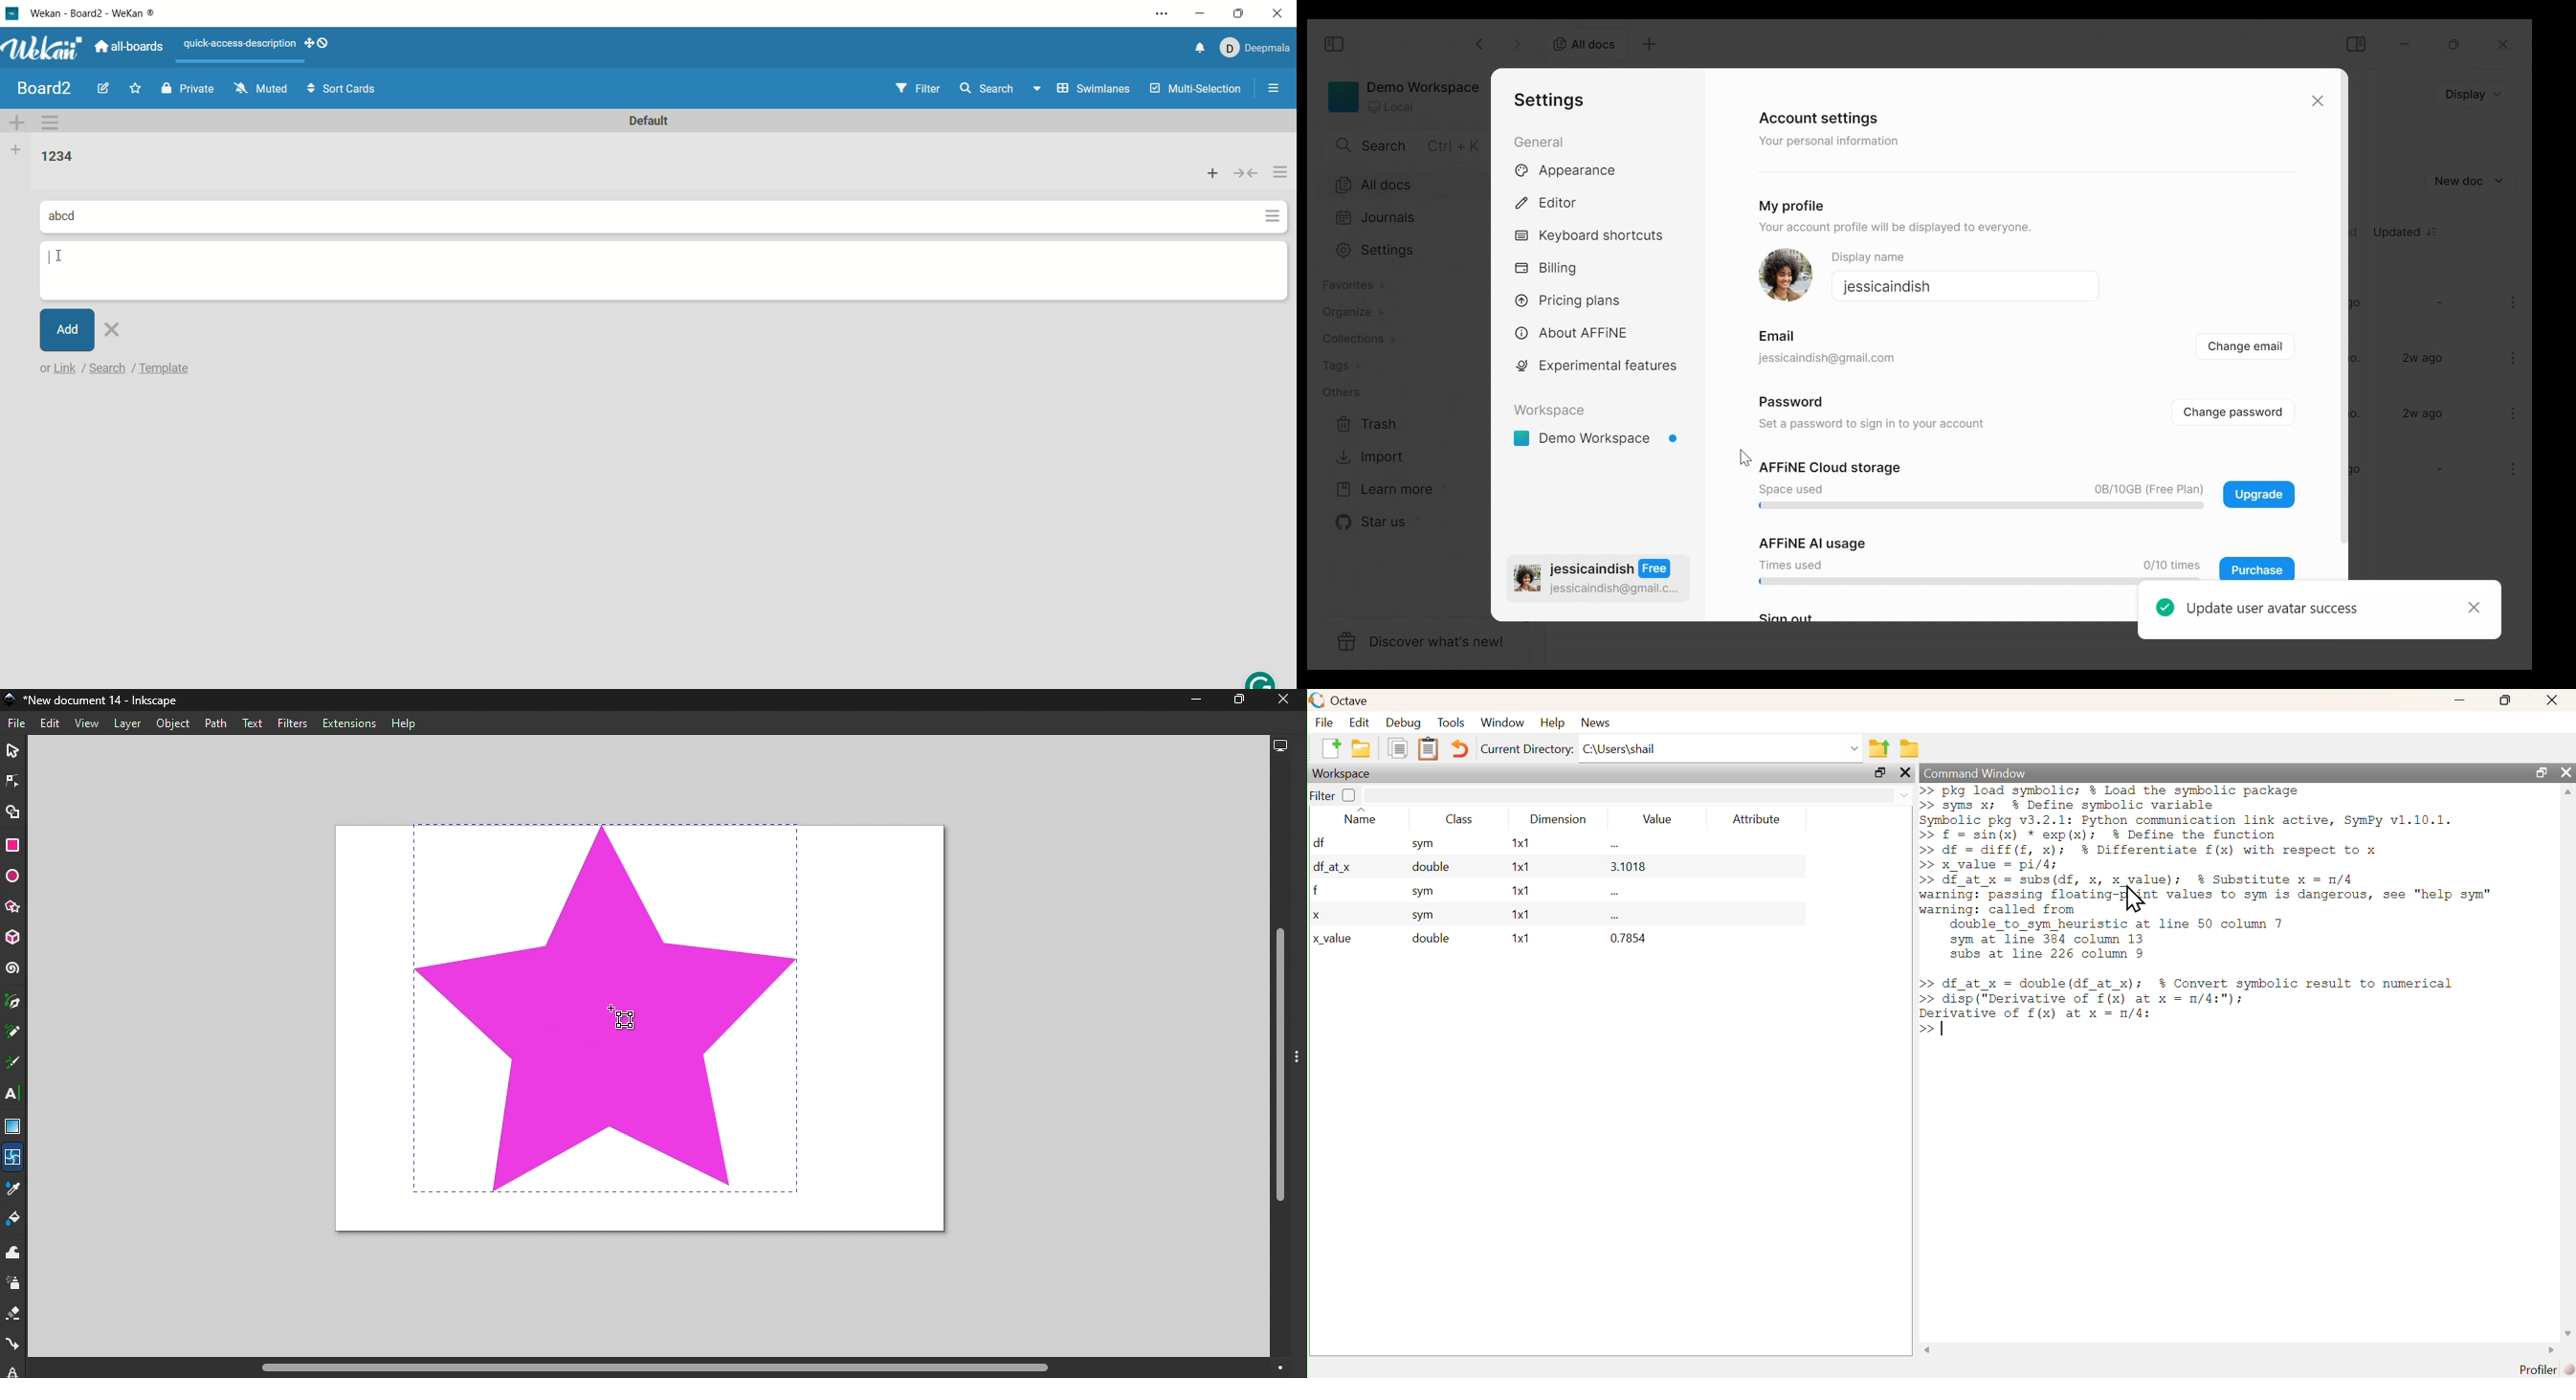 The image size is (2576, 1400). What do you see at coordinates (1196, 90) in the screenshot?
I see `multi-selection` at bounding box center [1196, 90].